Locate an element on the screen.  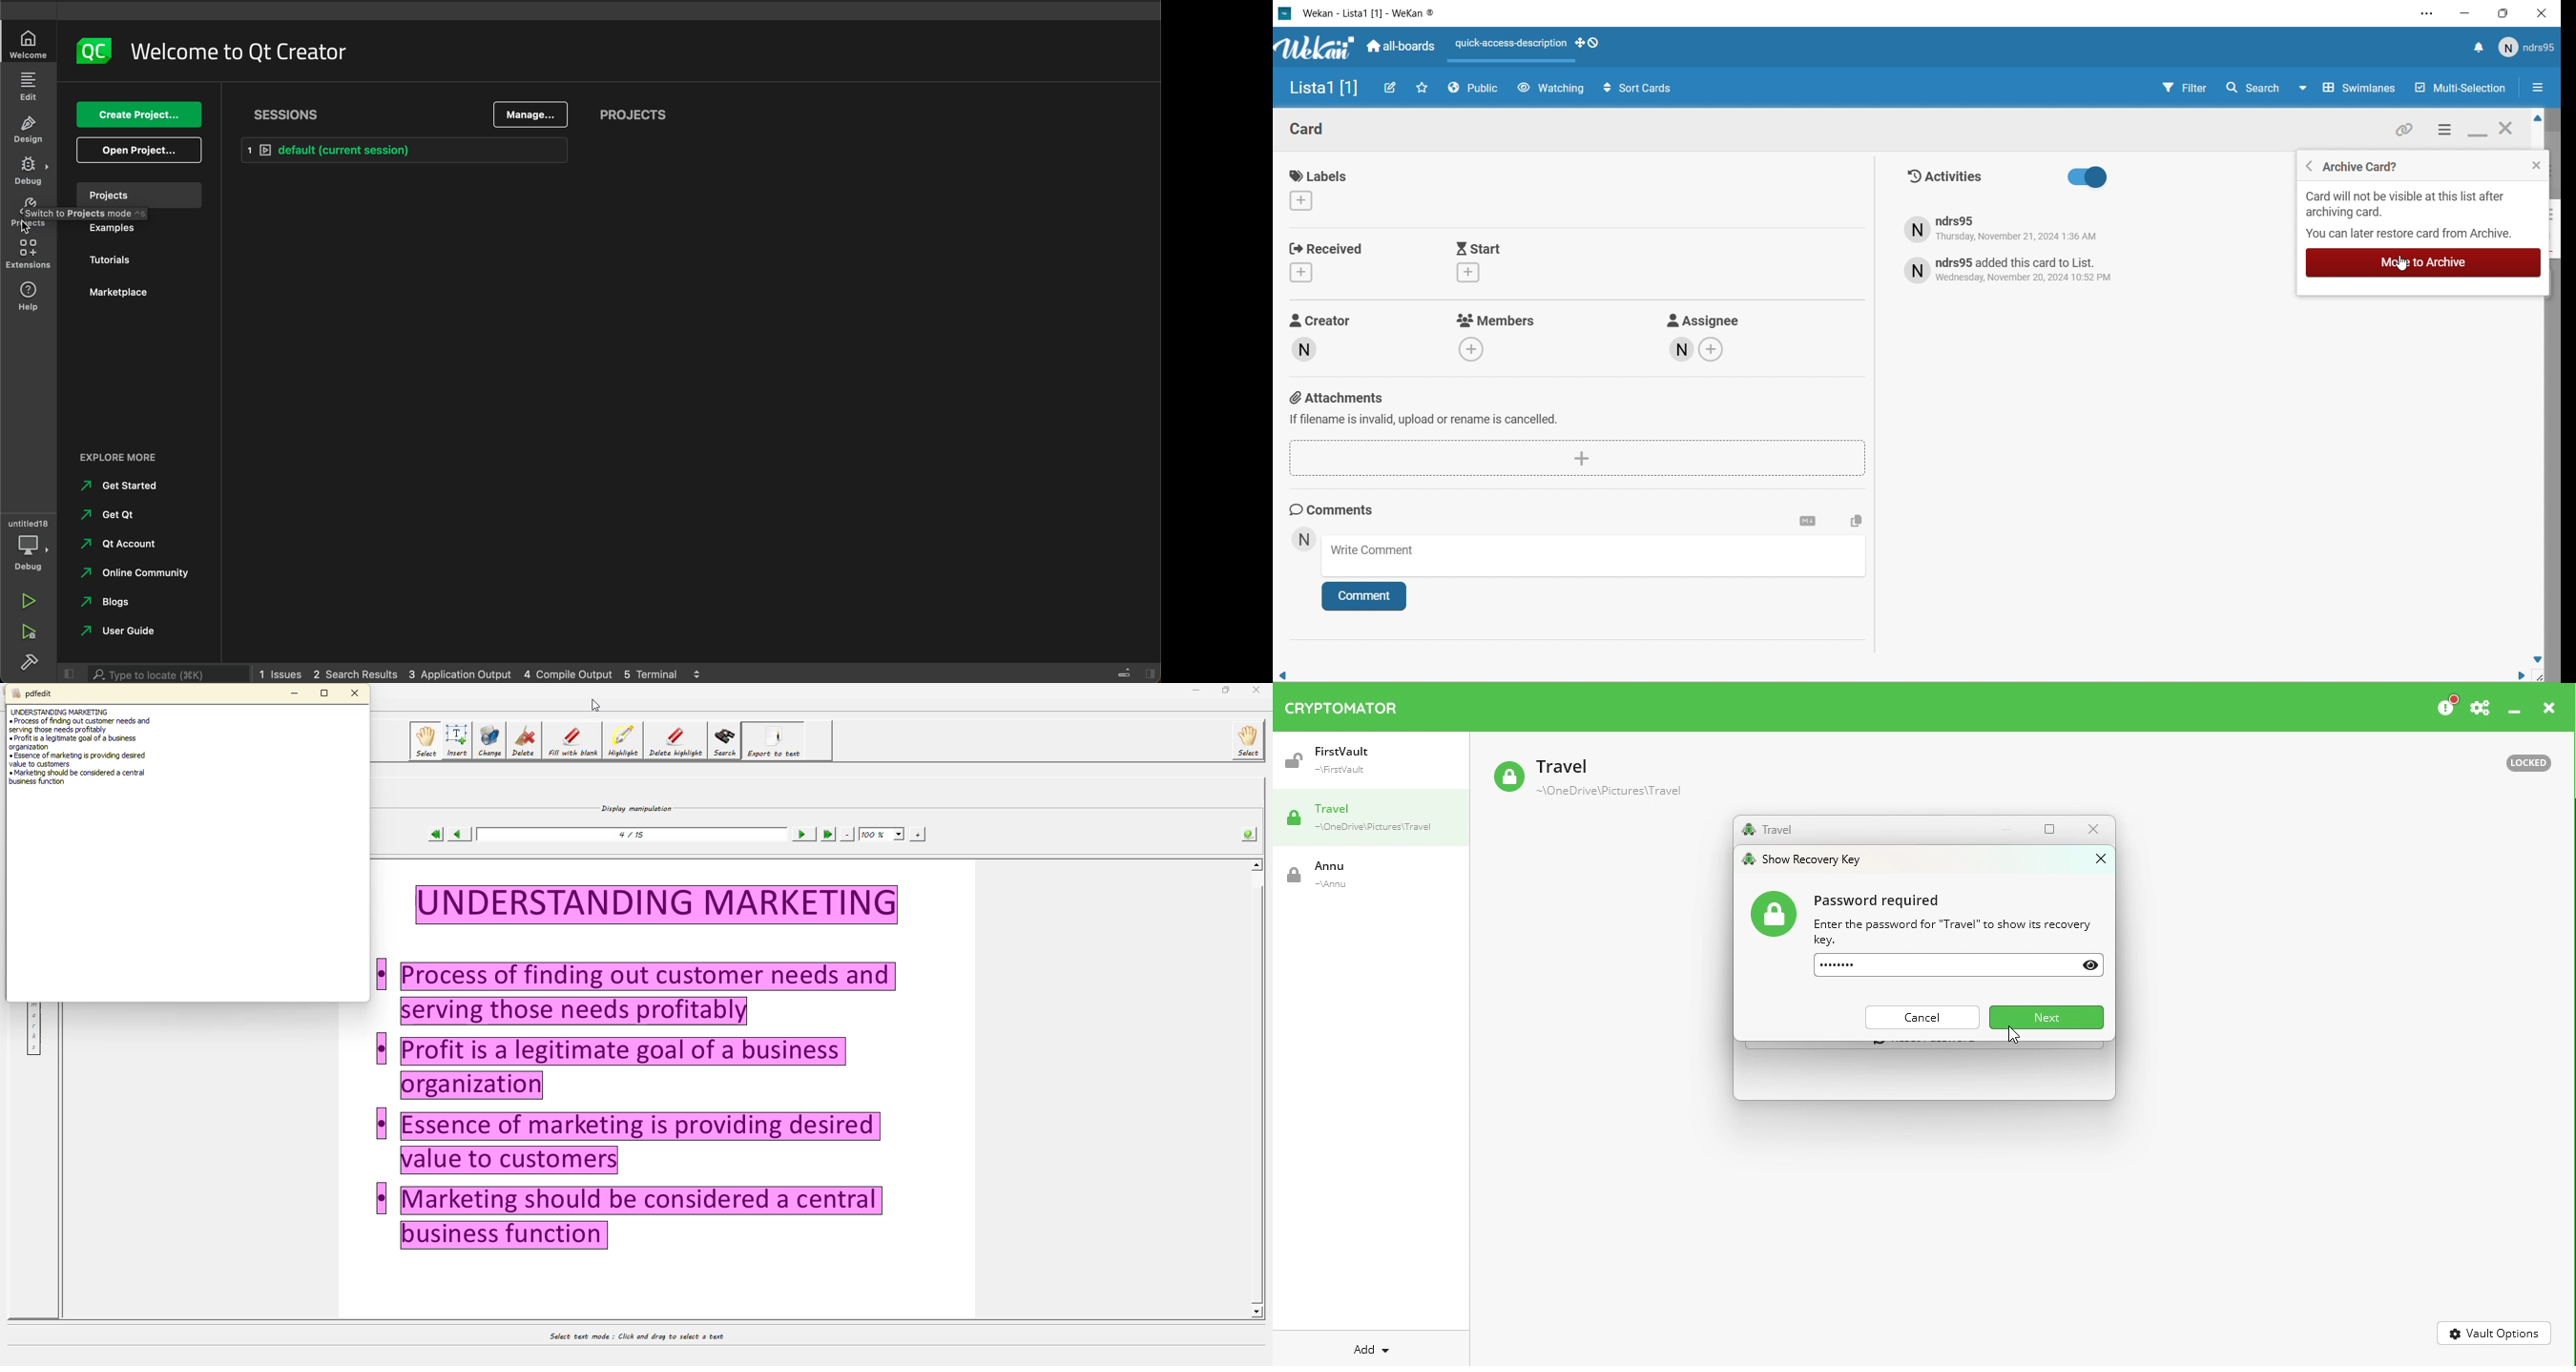
Wekan is located at coordinates (1316, 51).